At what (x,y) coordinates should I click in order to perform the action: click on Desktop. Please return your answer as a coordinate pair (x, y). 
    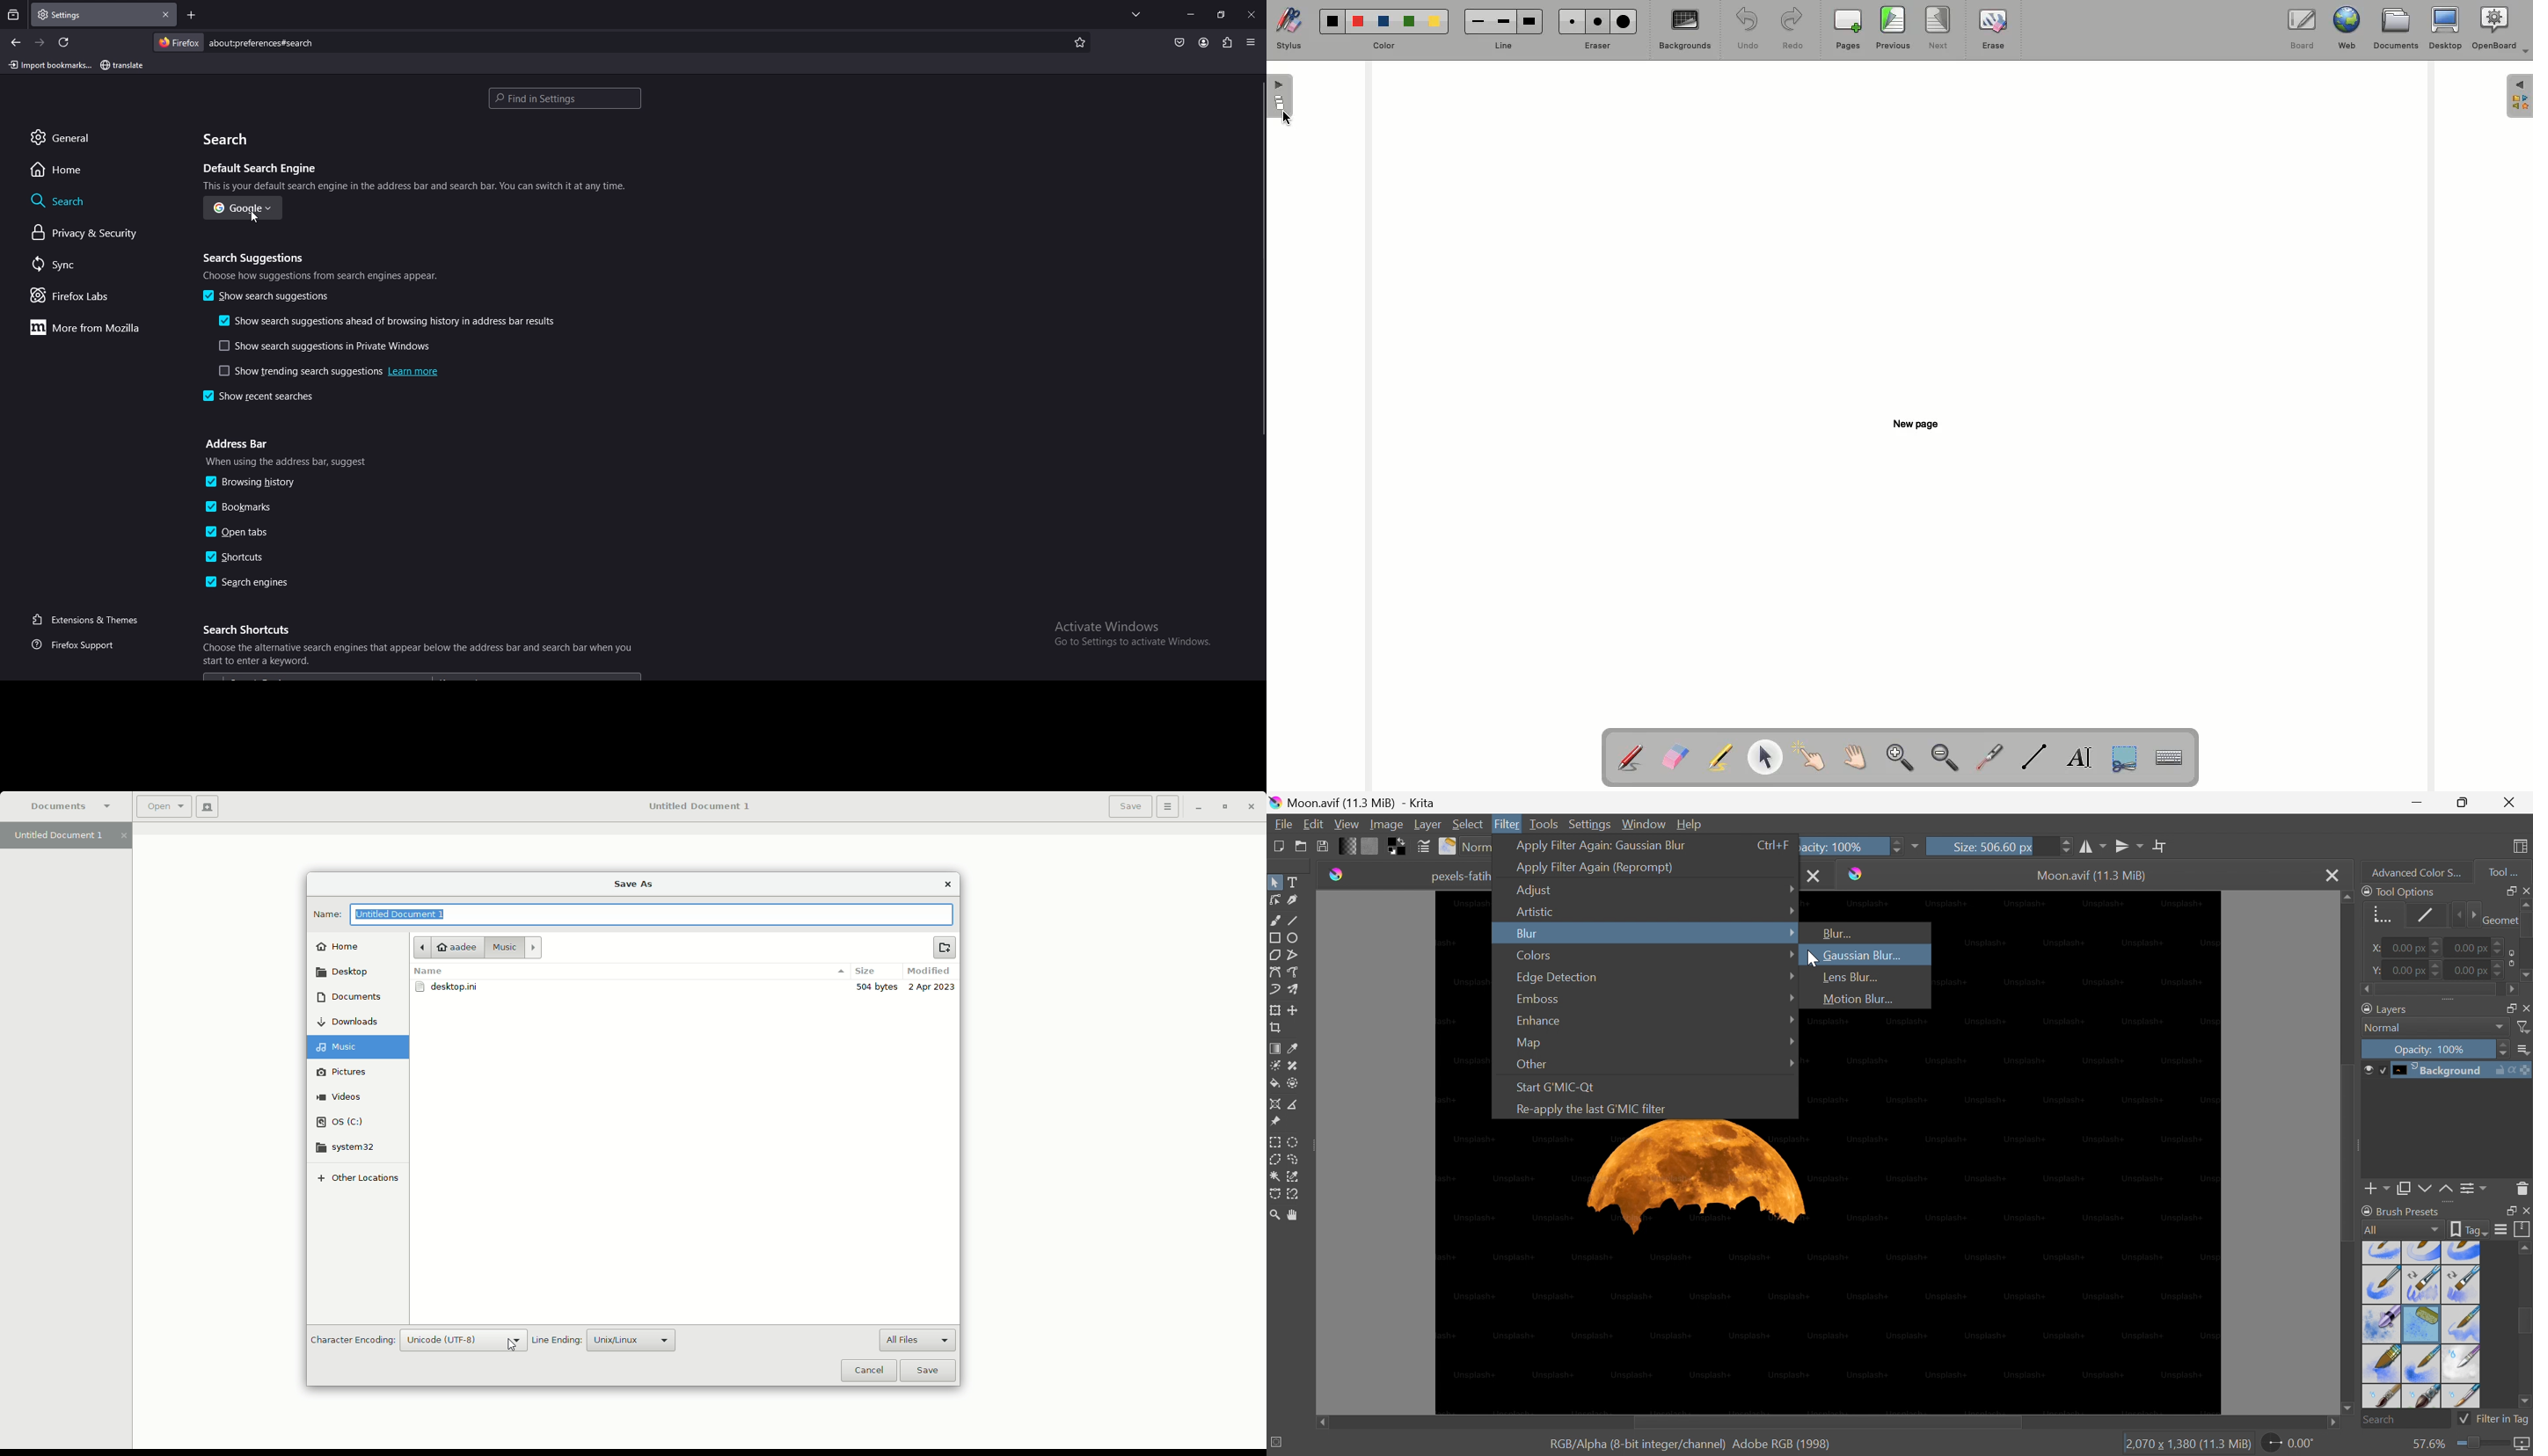
    Looking at the image, I should click on (2446, 28).